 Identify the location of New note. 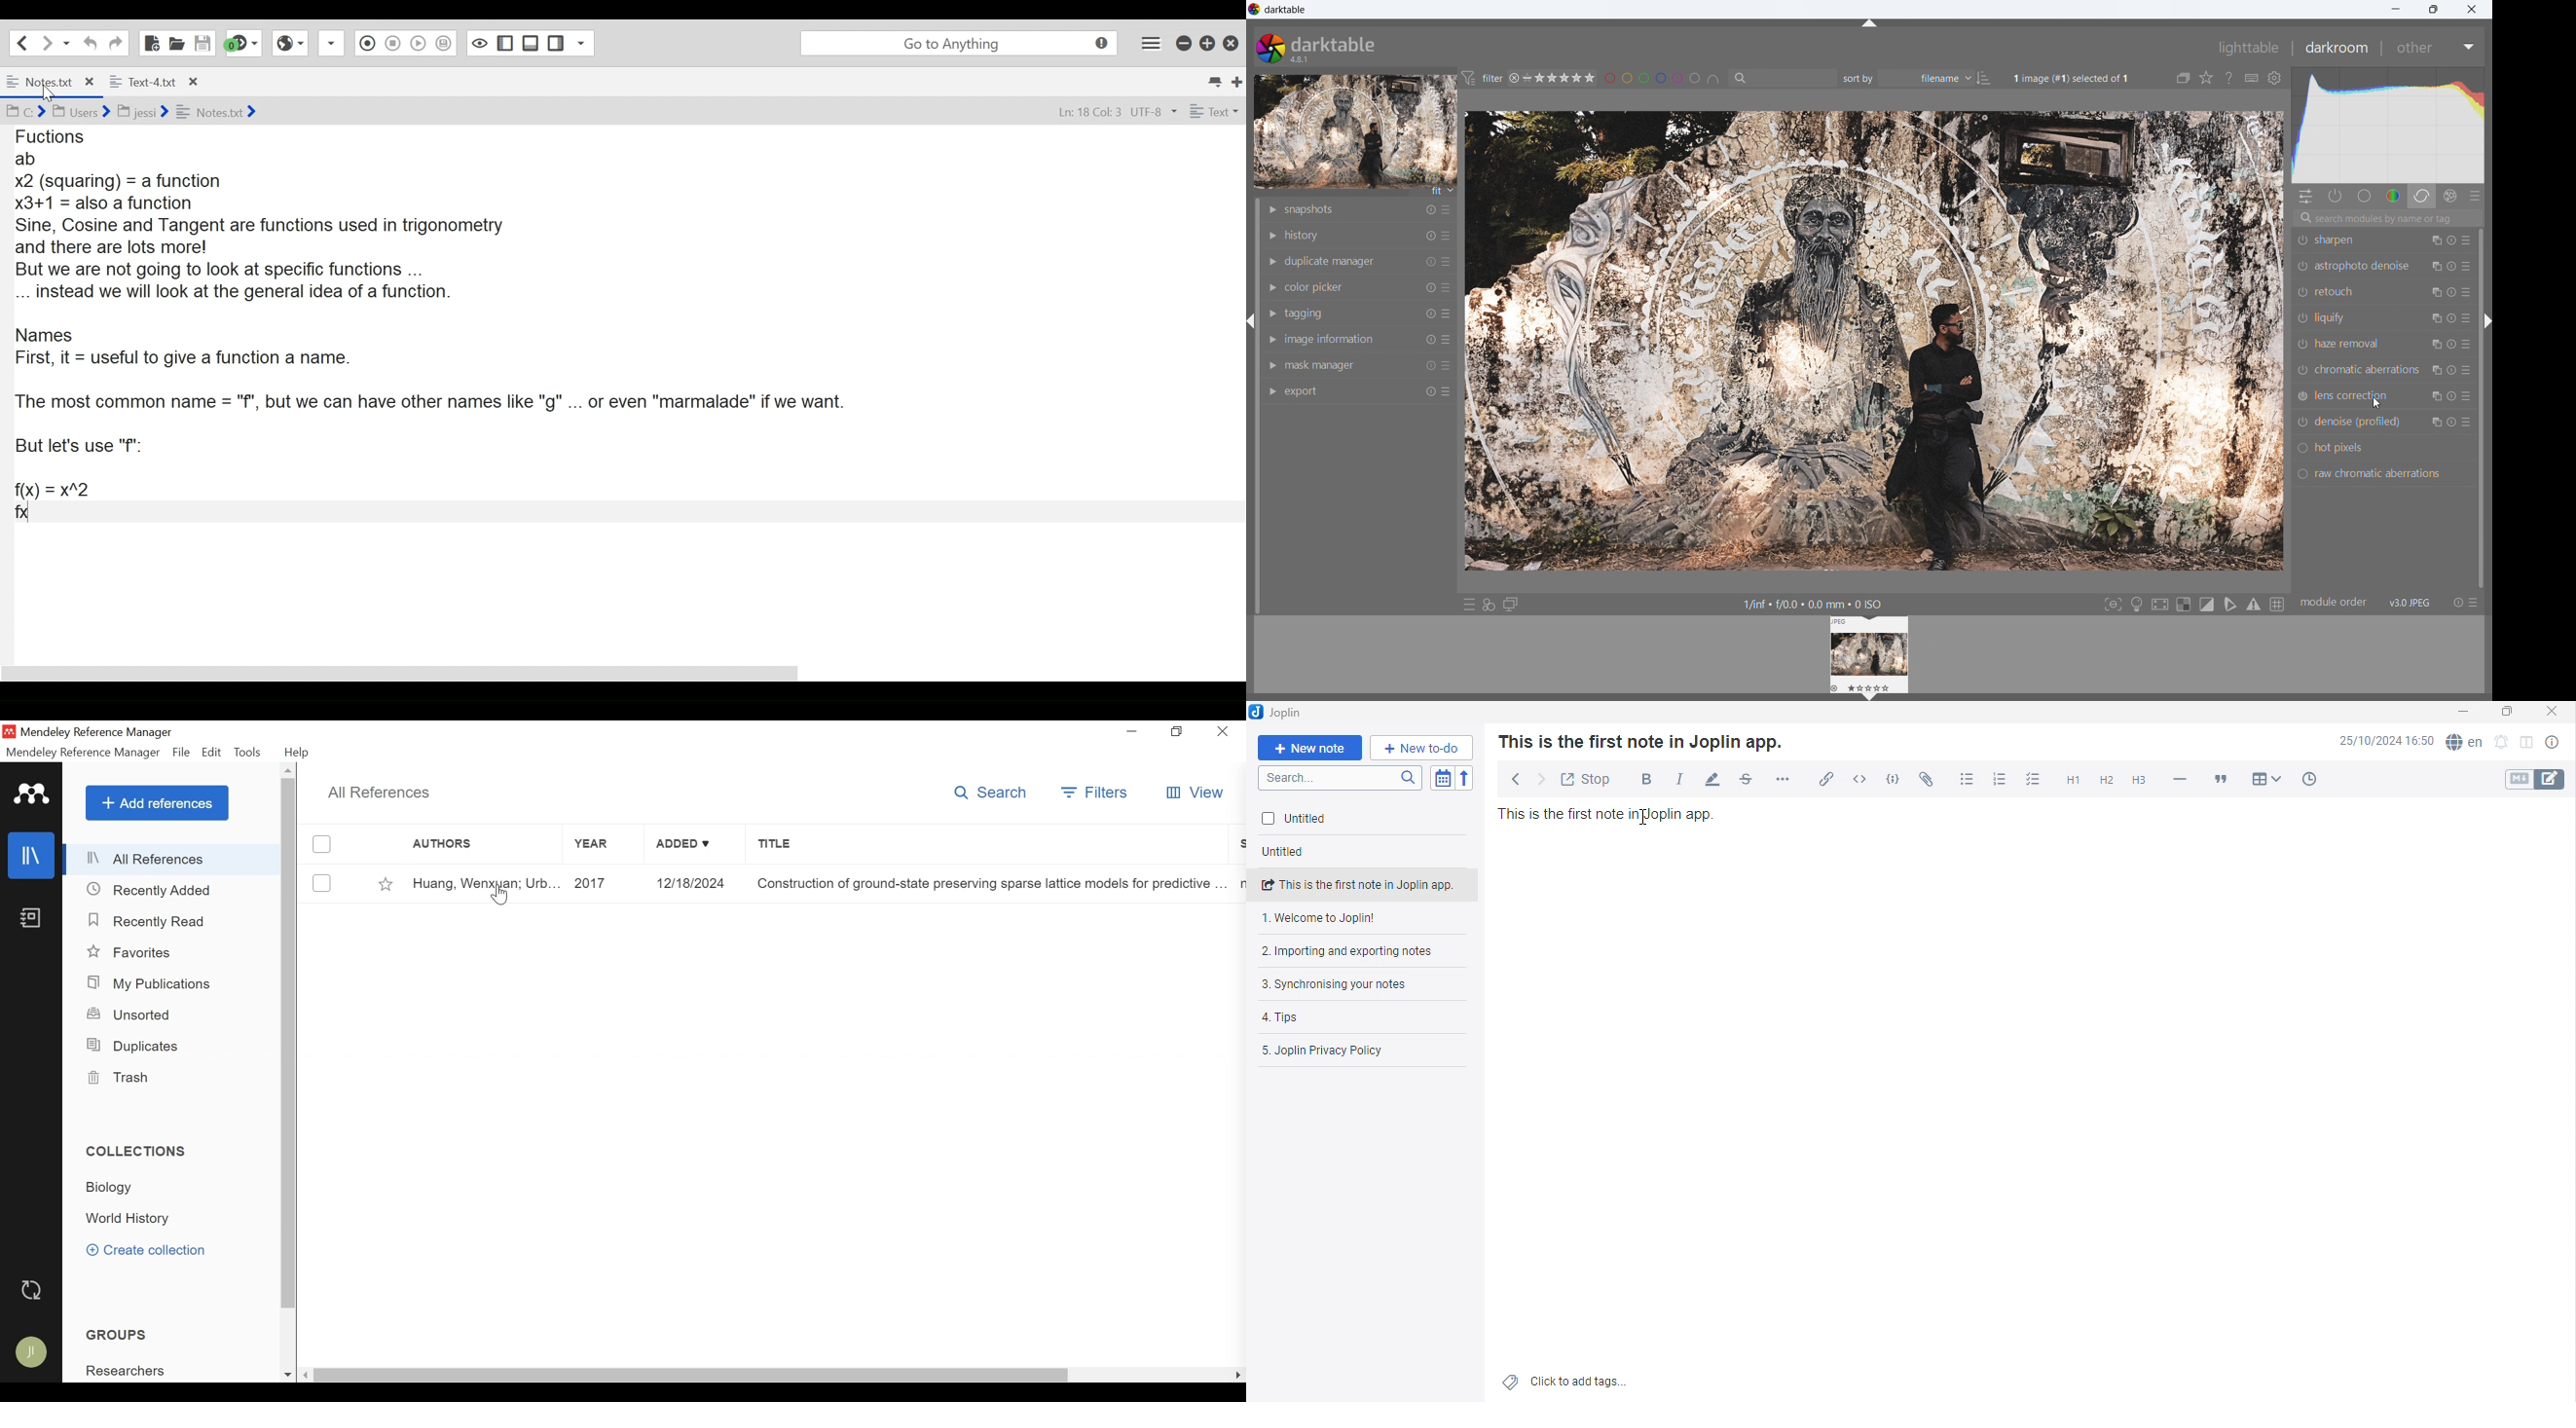
(1311, 747).